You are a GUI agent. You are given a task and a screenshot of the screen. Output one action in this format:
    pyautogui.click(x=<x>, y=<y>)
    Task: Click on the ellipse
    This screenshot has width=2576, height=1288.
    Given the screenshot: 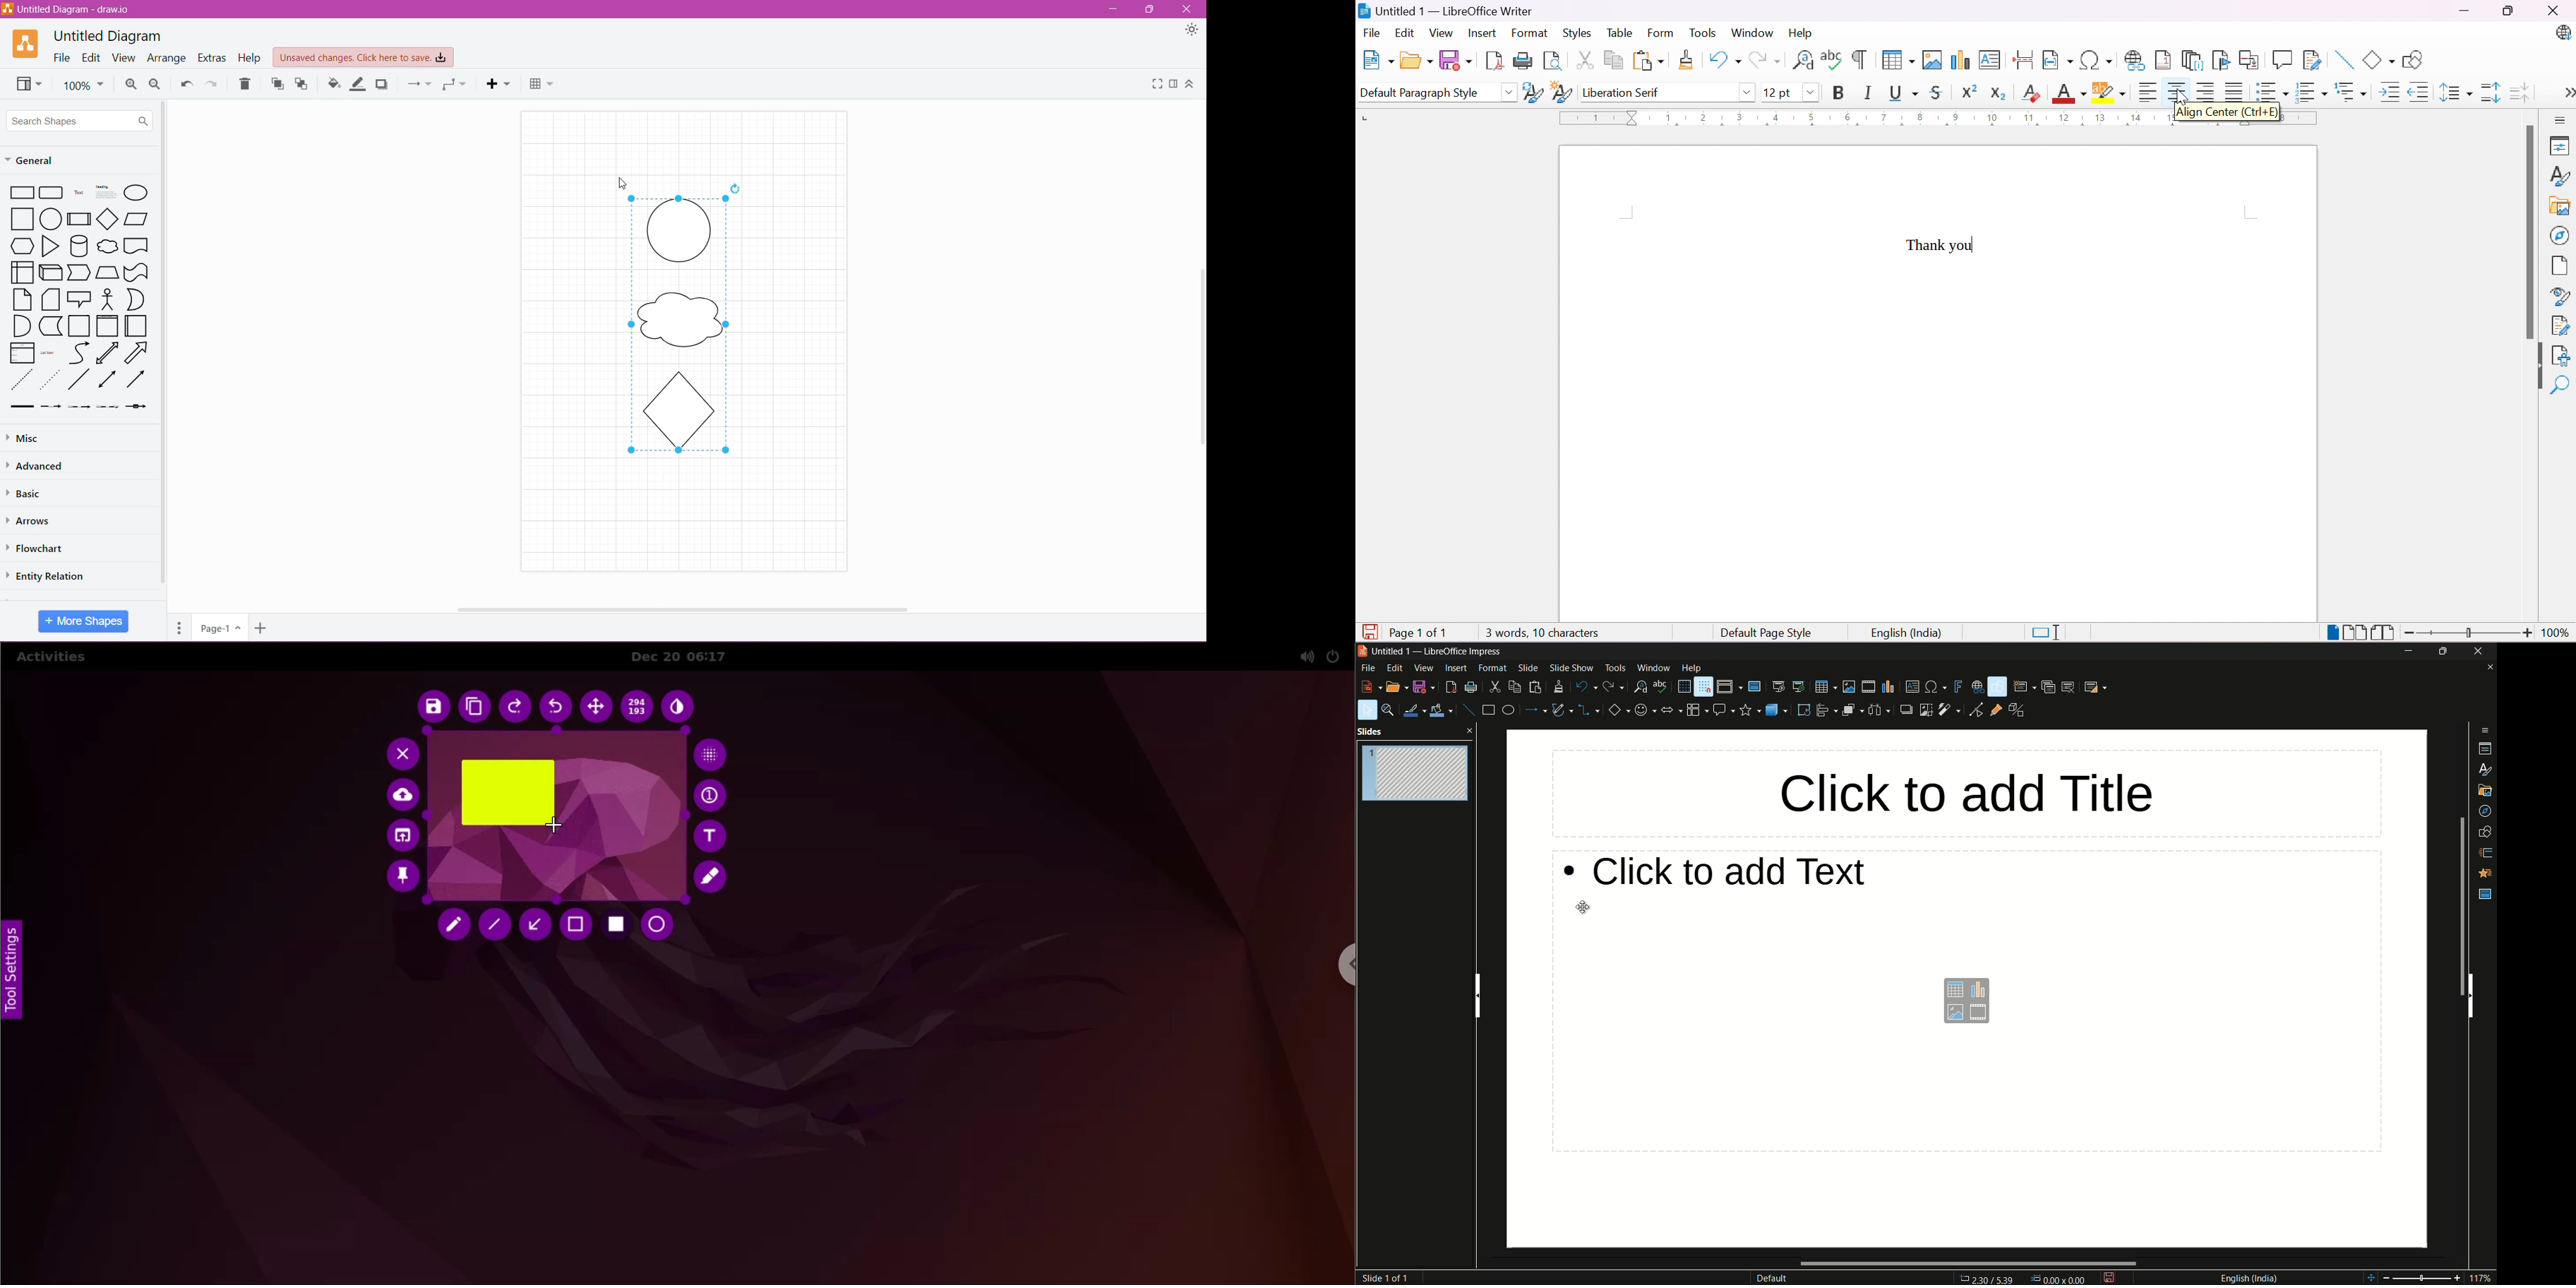 What is the action you would take?
    pyautogui.click(x=1508, y=710)
    